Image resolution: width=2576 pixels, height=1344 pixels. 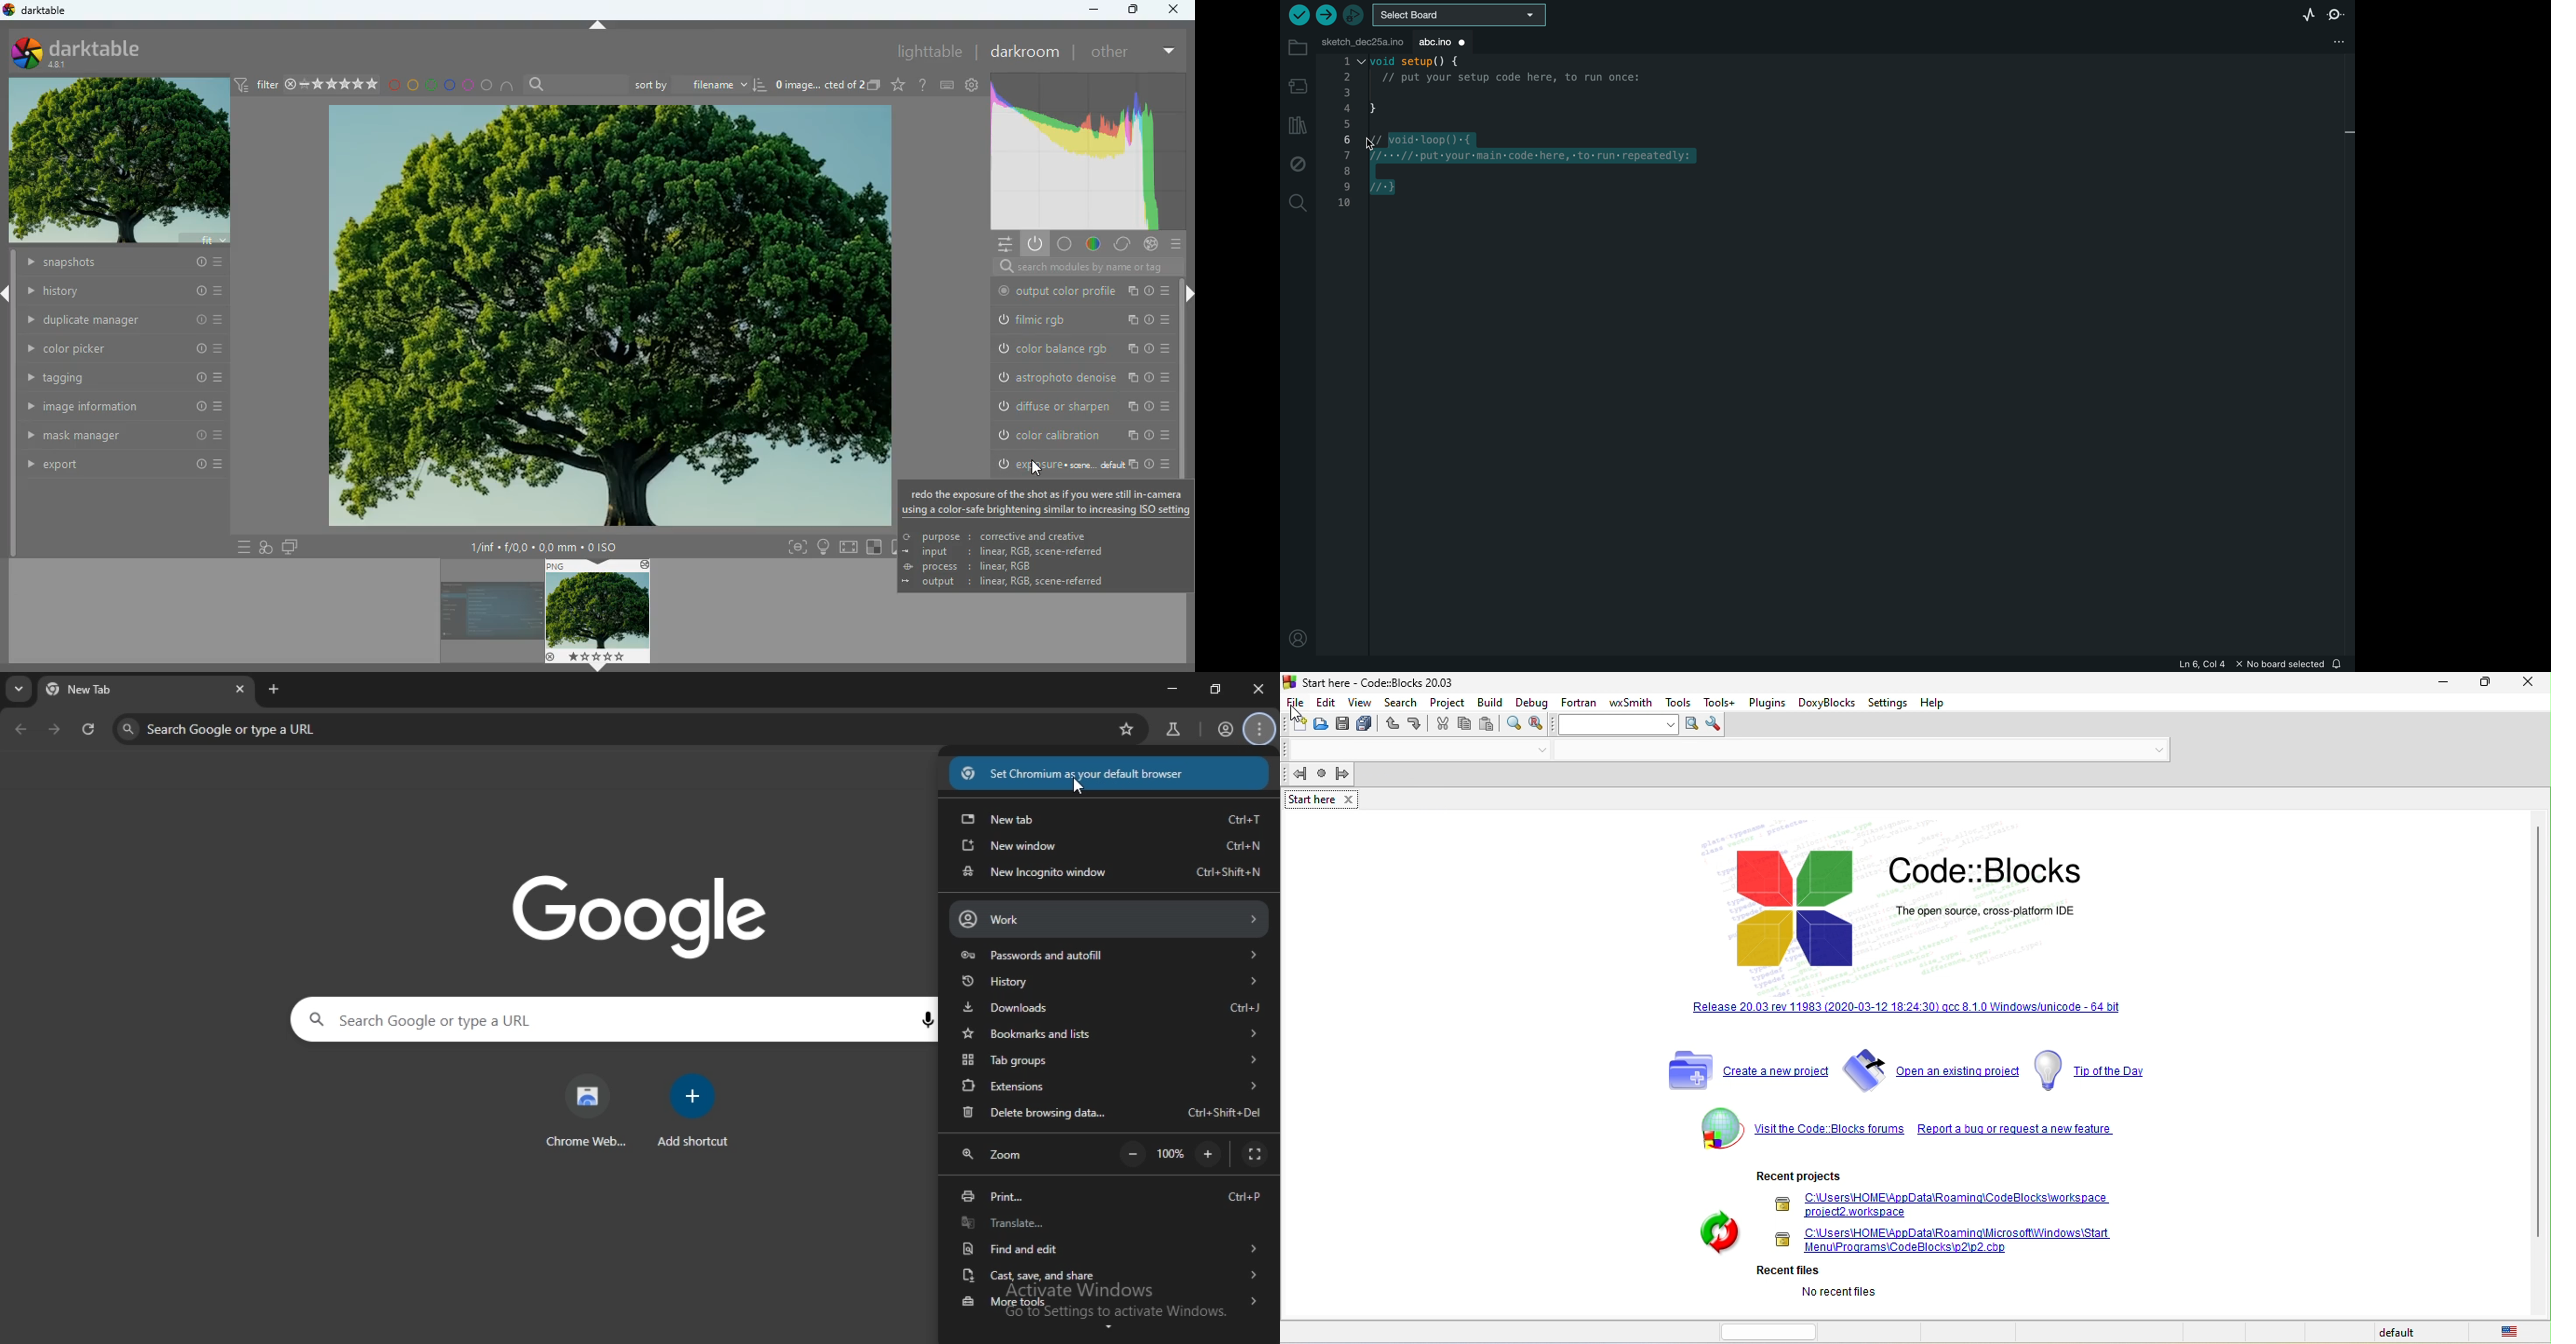 What do you see at coordinates (117, 351) in the screenshot?
I see `color picker` at bounding box center [117, 351].